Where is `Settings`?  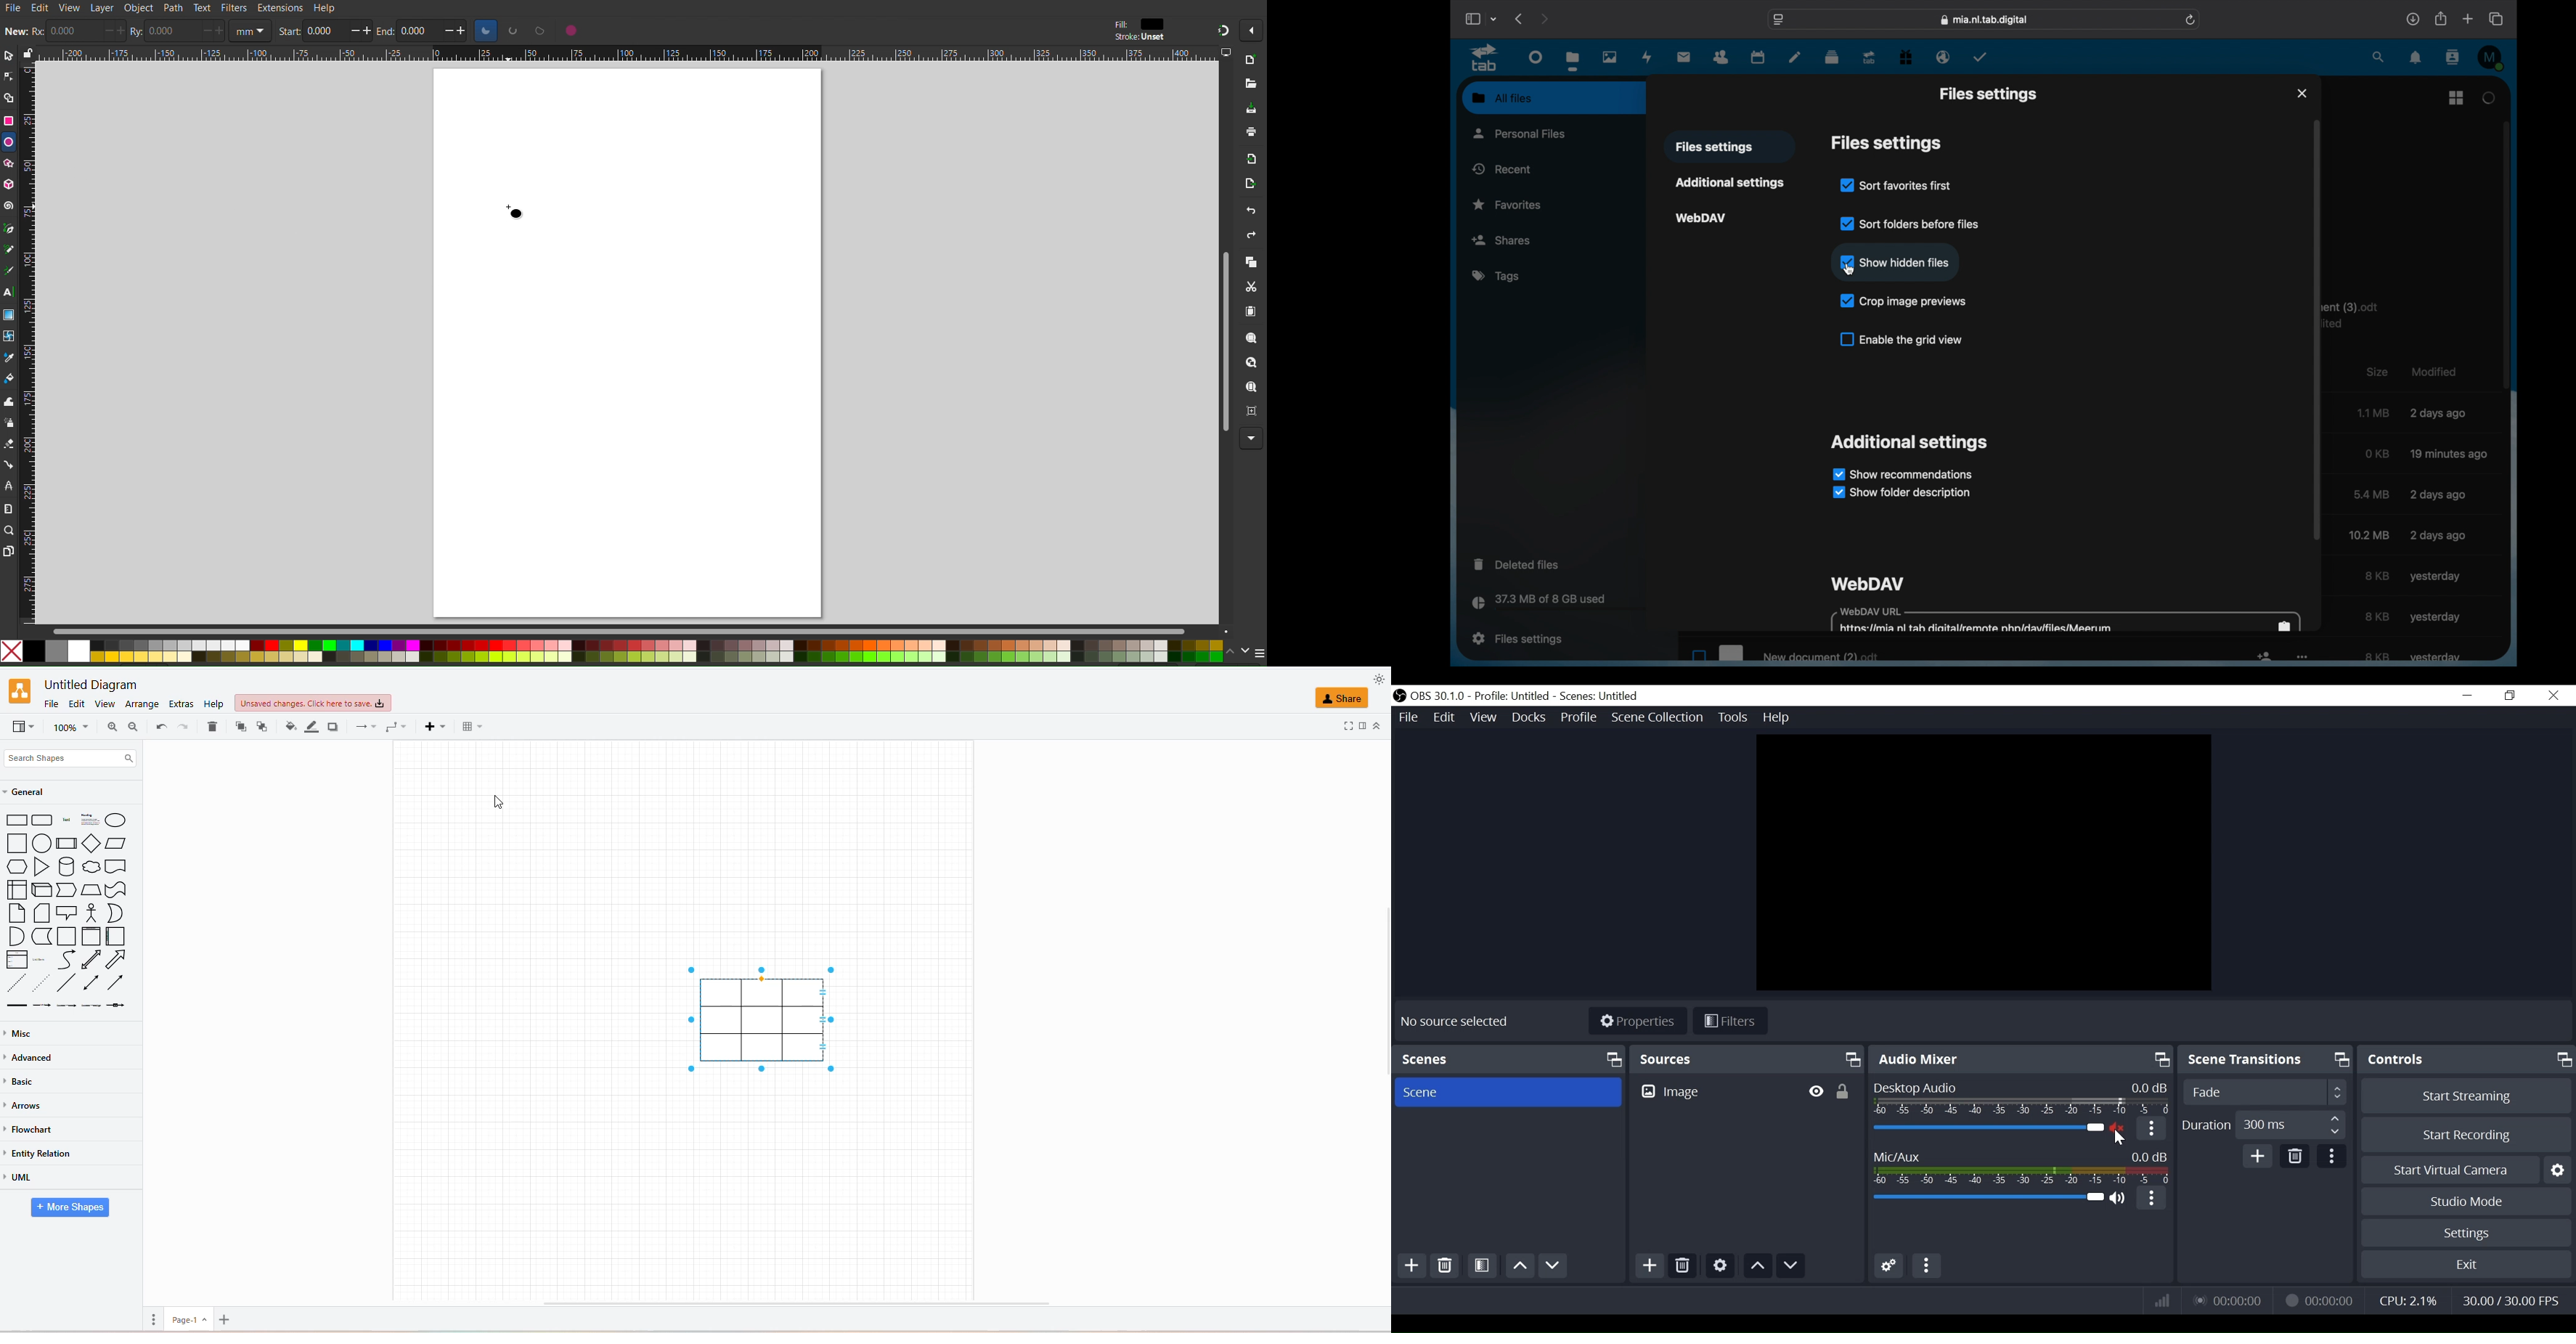
Settings is located at coordinates (2466, 1232).